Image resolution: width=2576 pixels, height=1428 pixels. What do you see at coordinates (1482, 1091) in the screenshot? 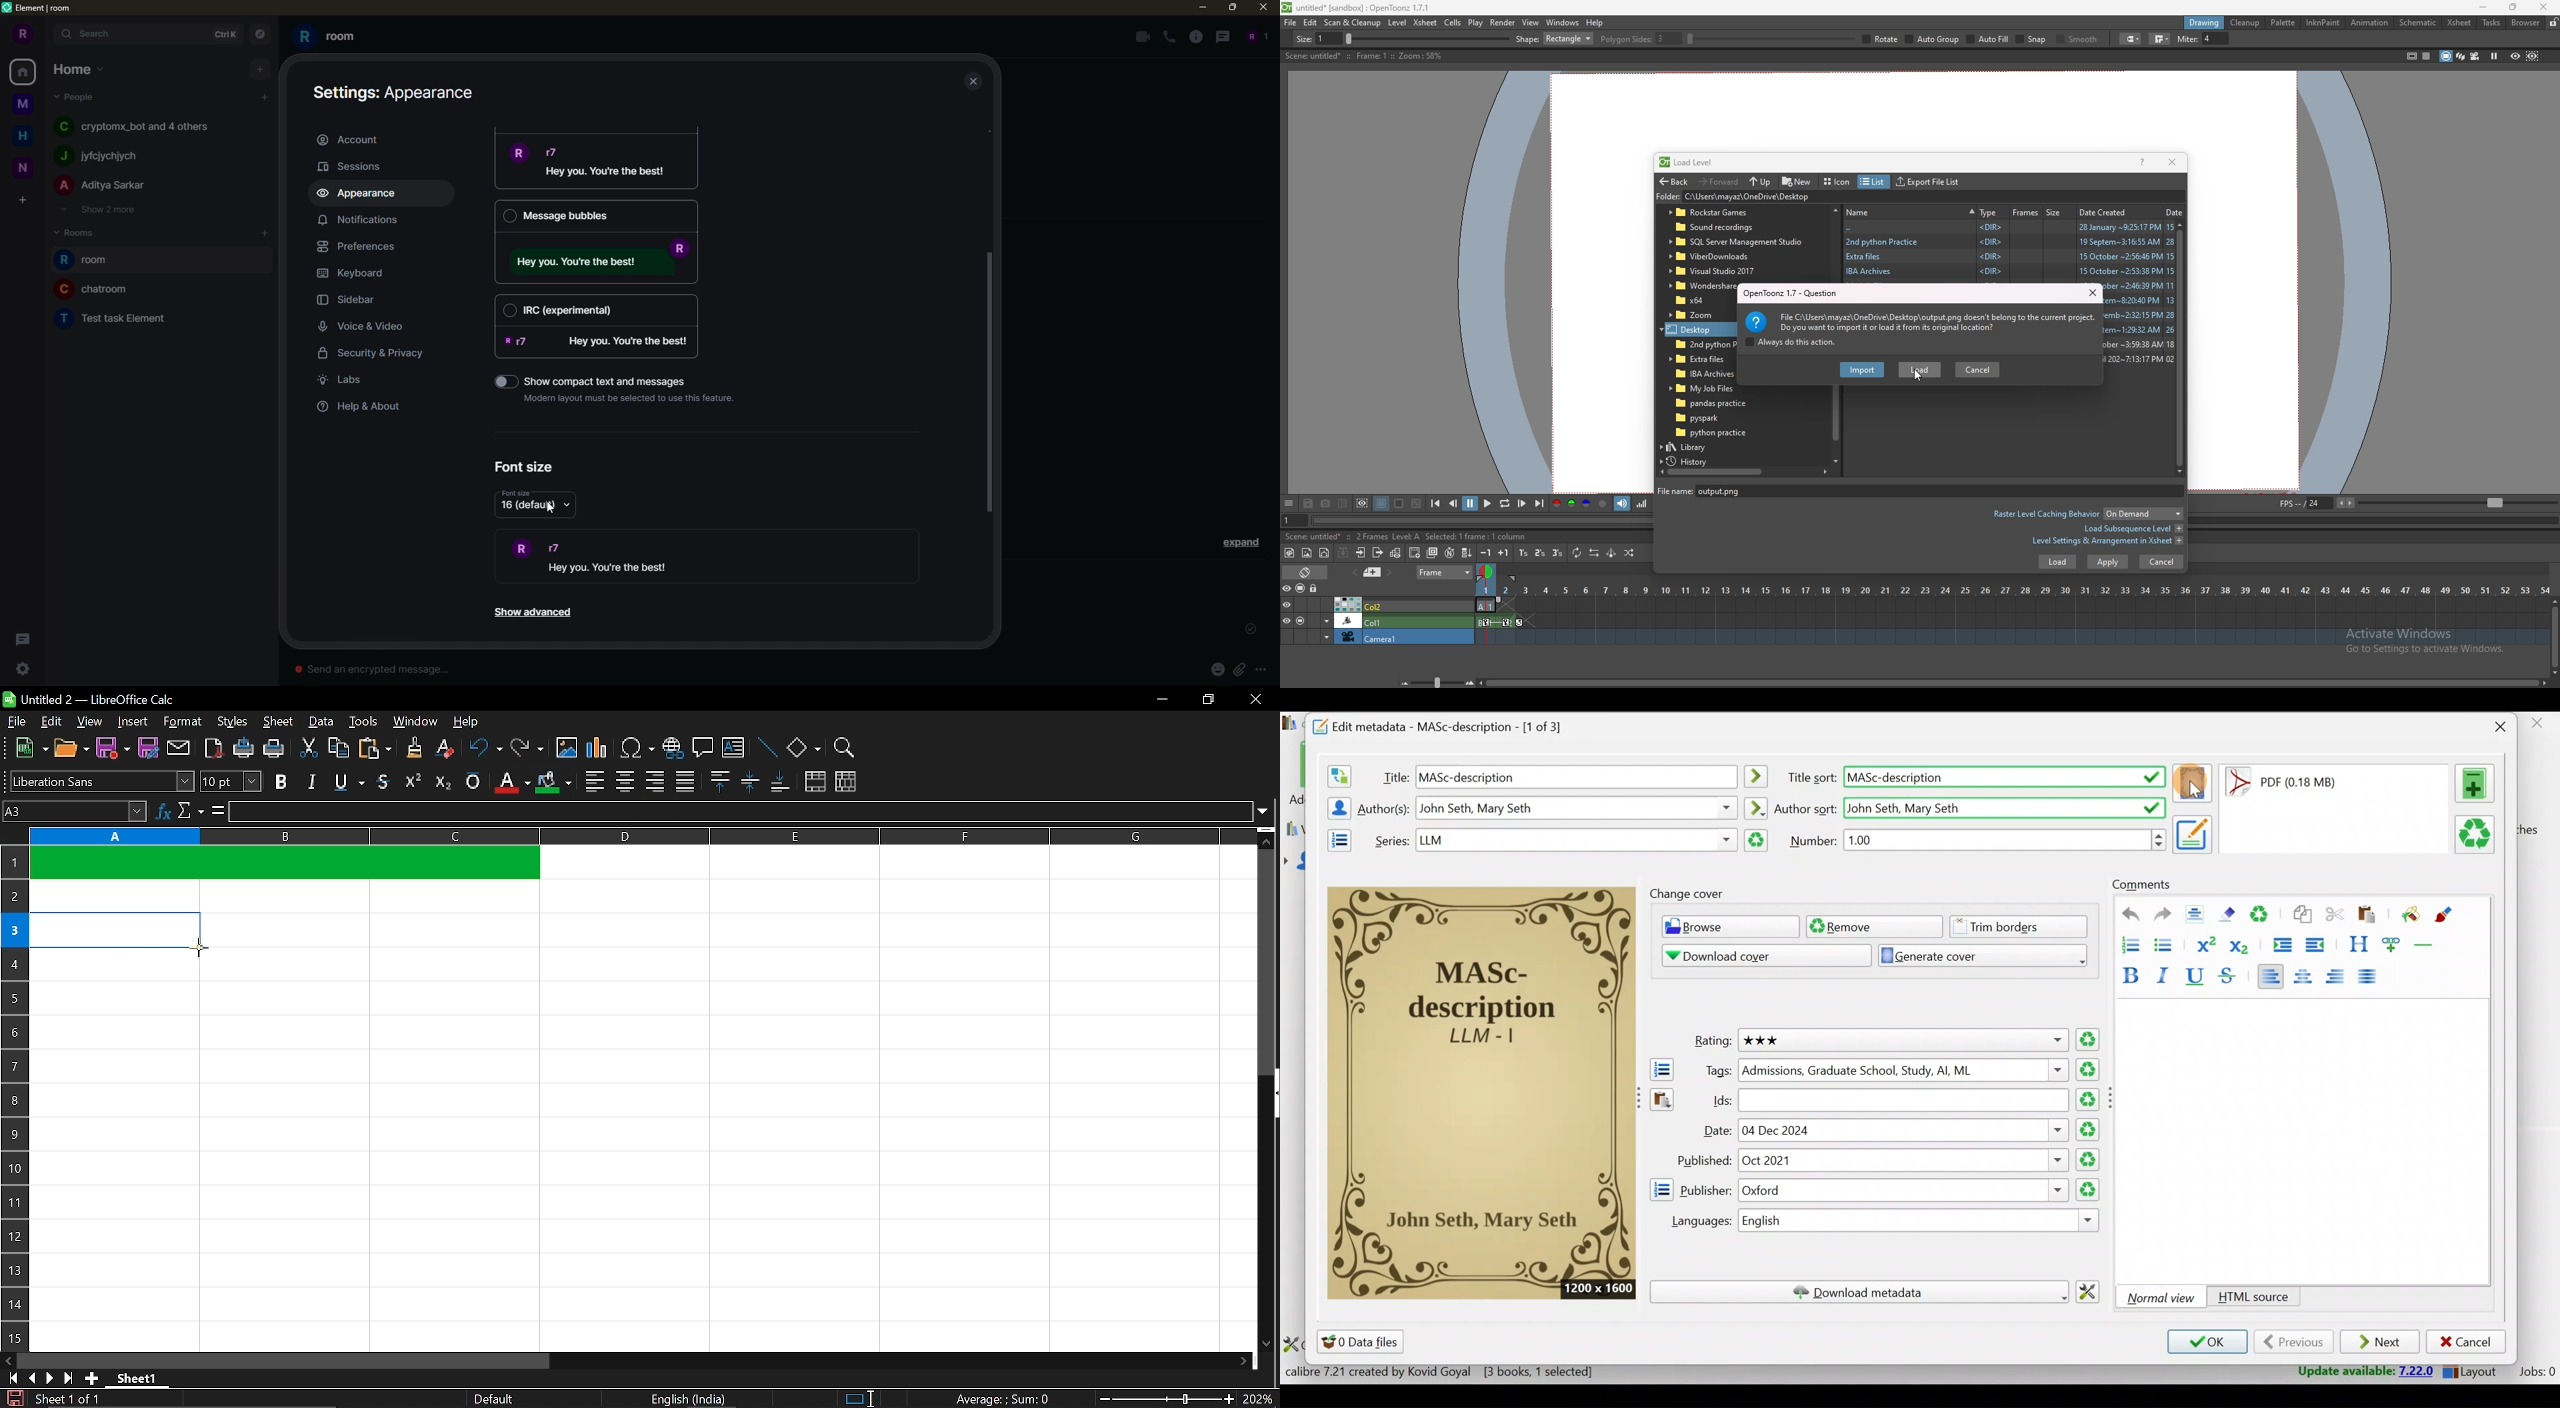
I see `Cover preview` at bounding box center [1482, 1091].